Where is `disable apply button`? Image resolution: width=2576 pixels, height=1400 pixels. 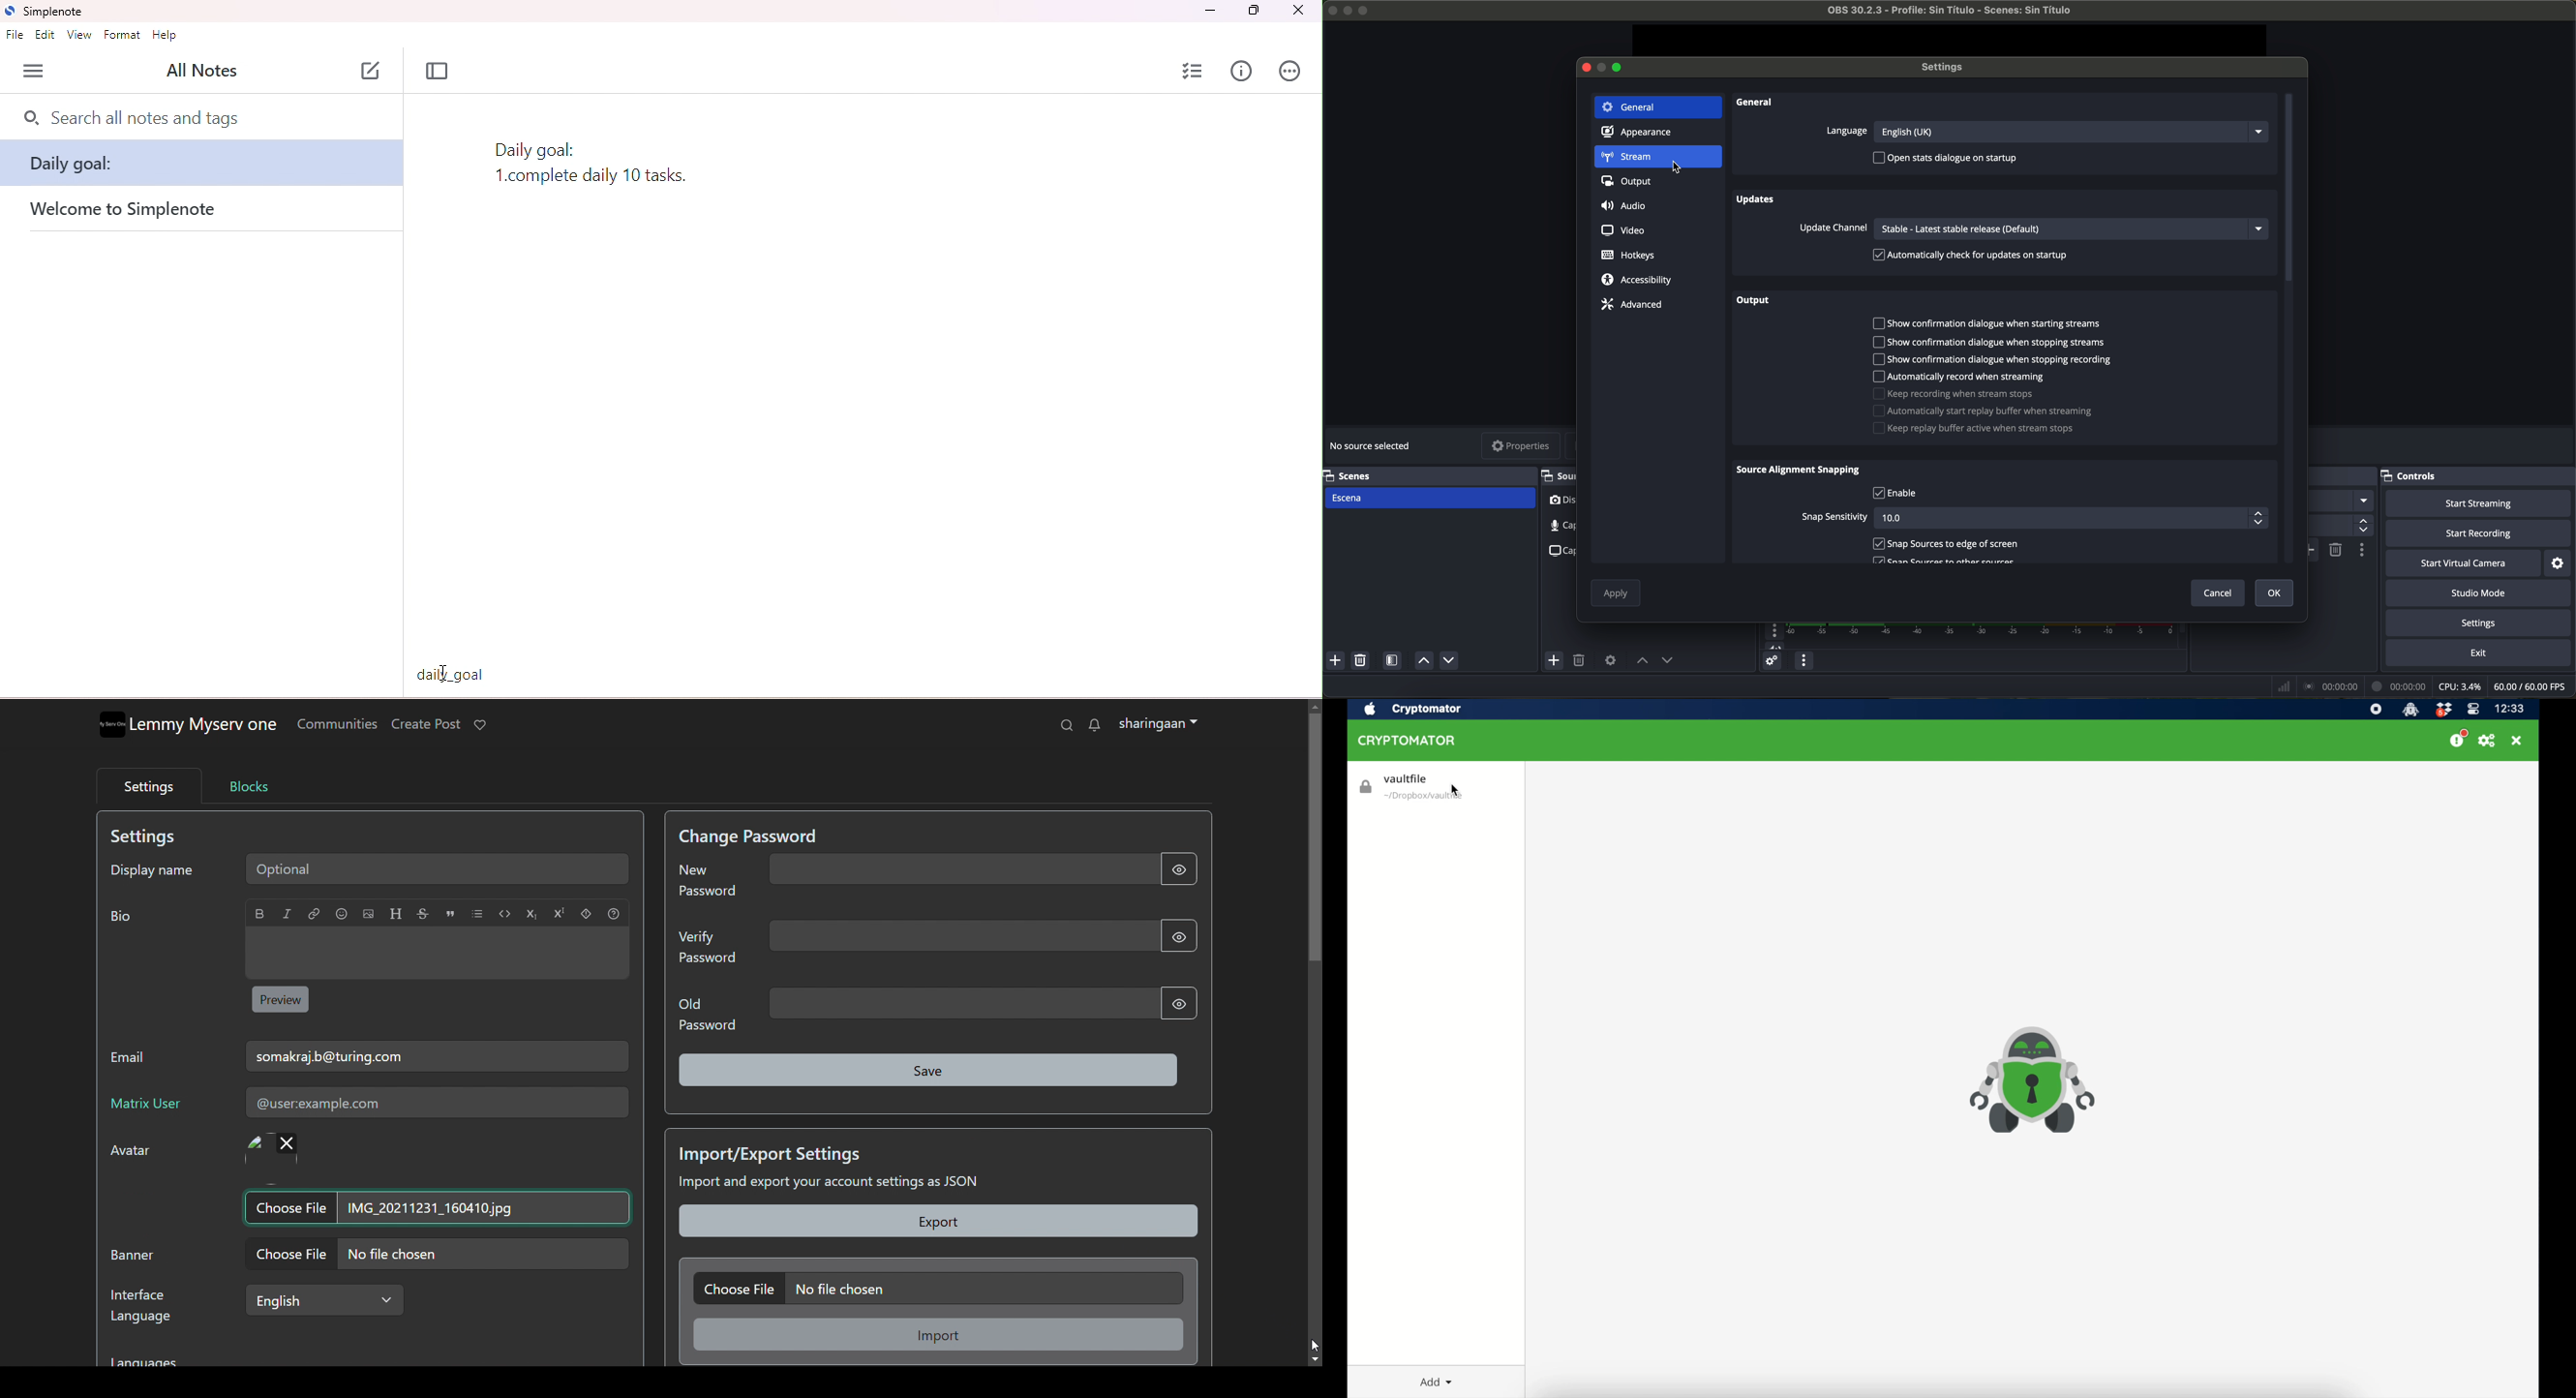 disable apply button is located at coordinates (1615, 593).